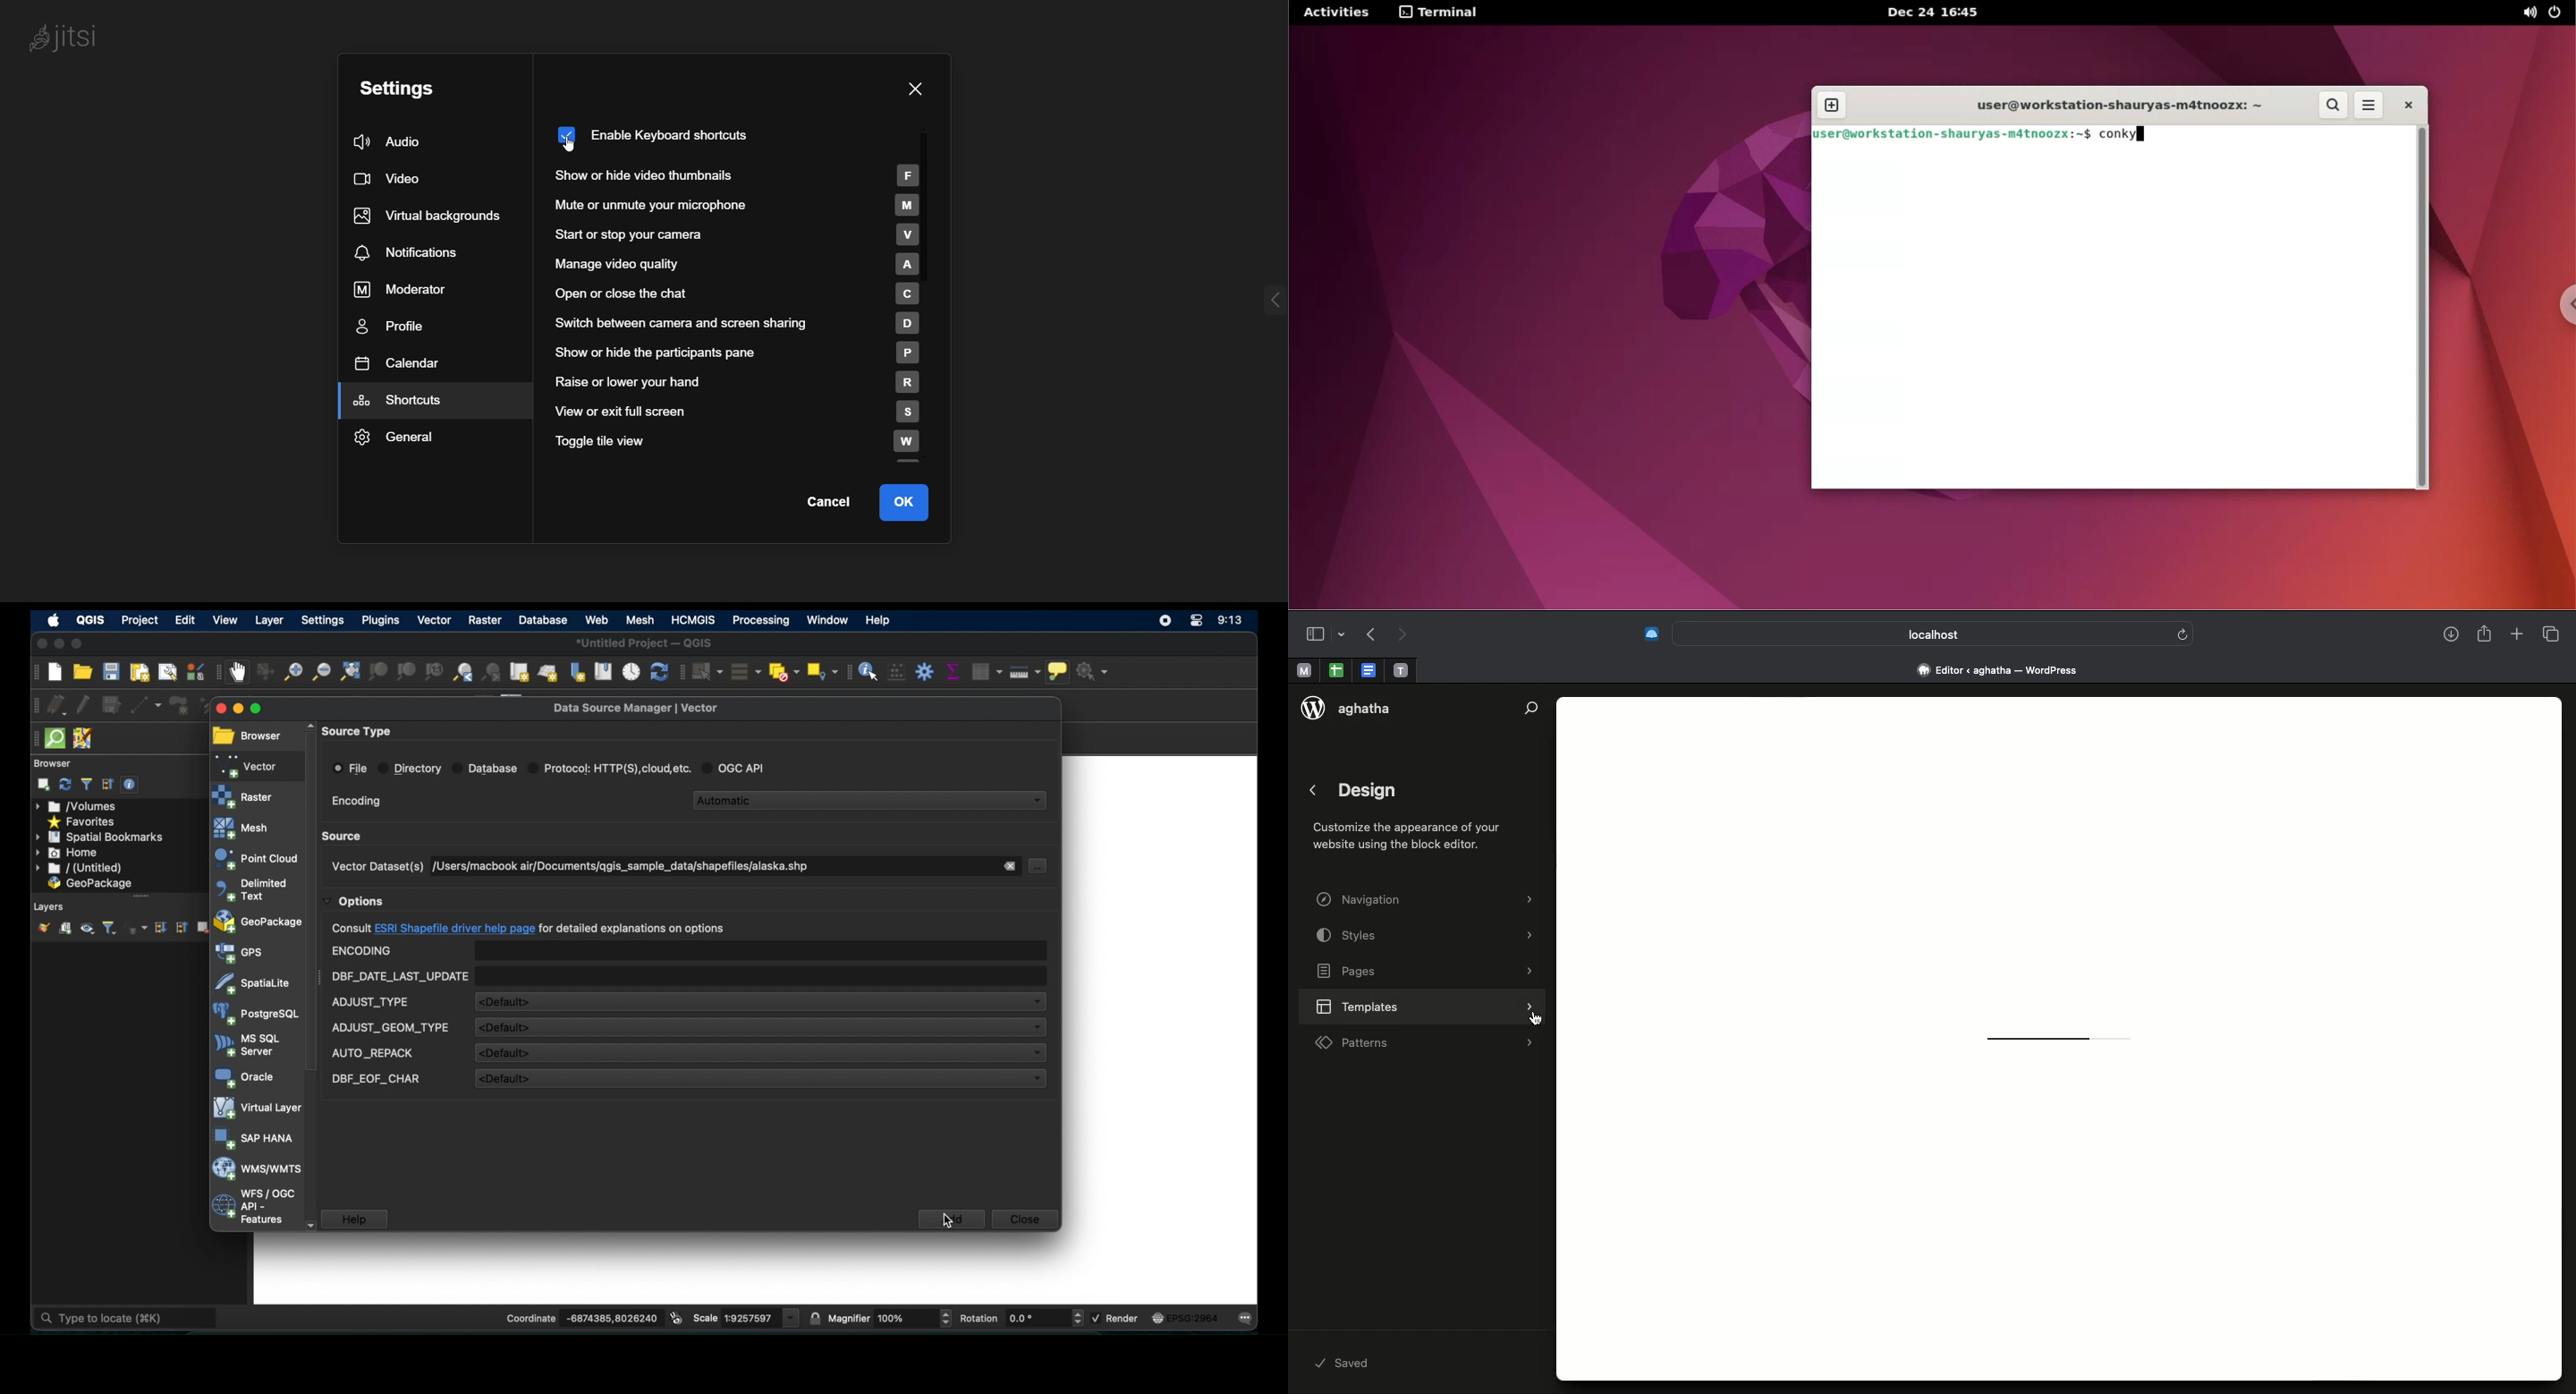 The height and width of the screenshot is (1400, 2576). Describe the element at coordinates (2044, 1039) in the screenshot. I see `Loading` at that location.